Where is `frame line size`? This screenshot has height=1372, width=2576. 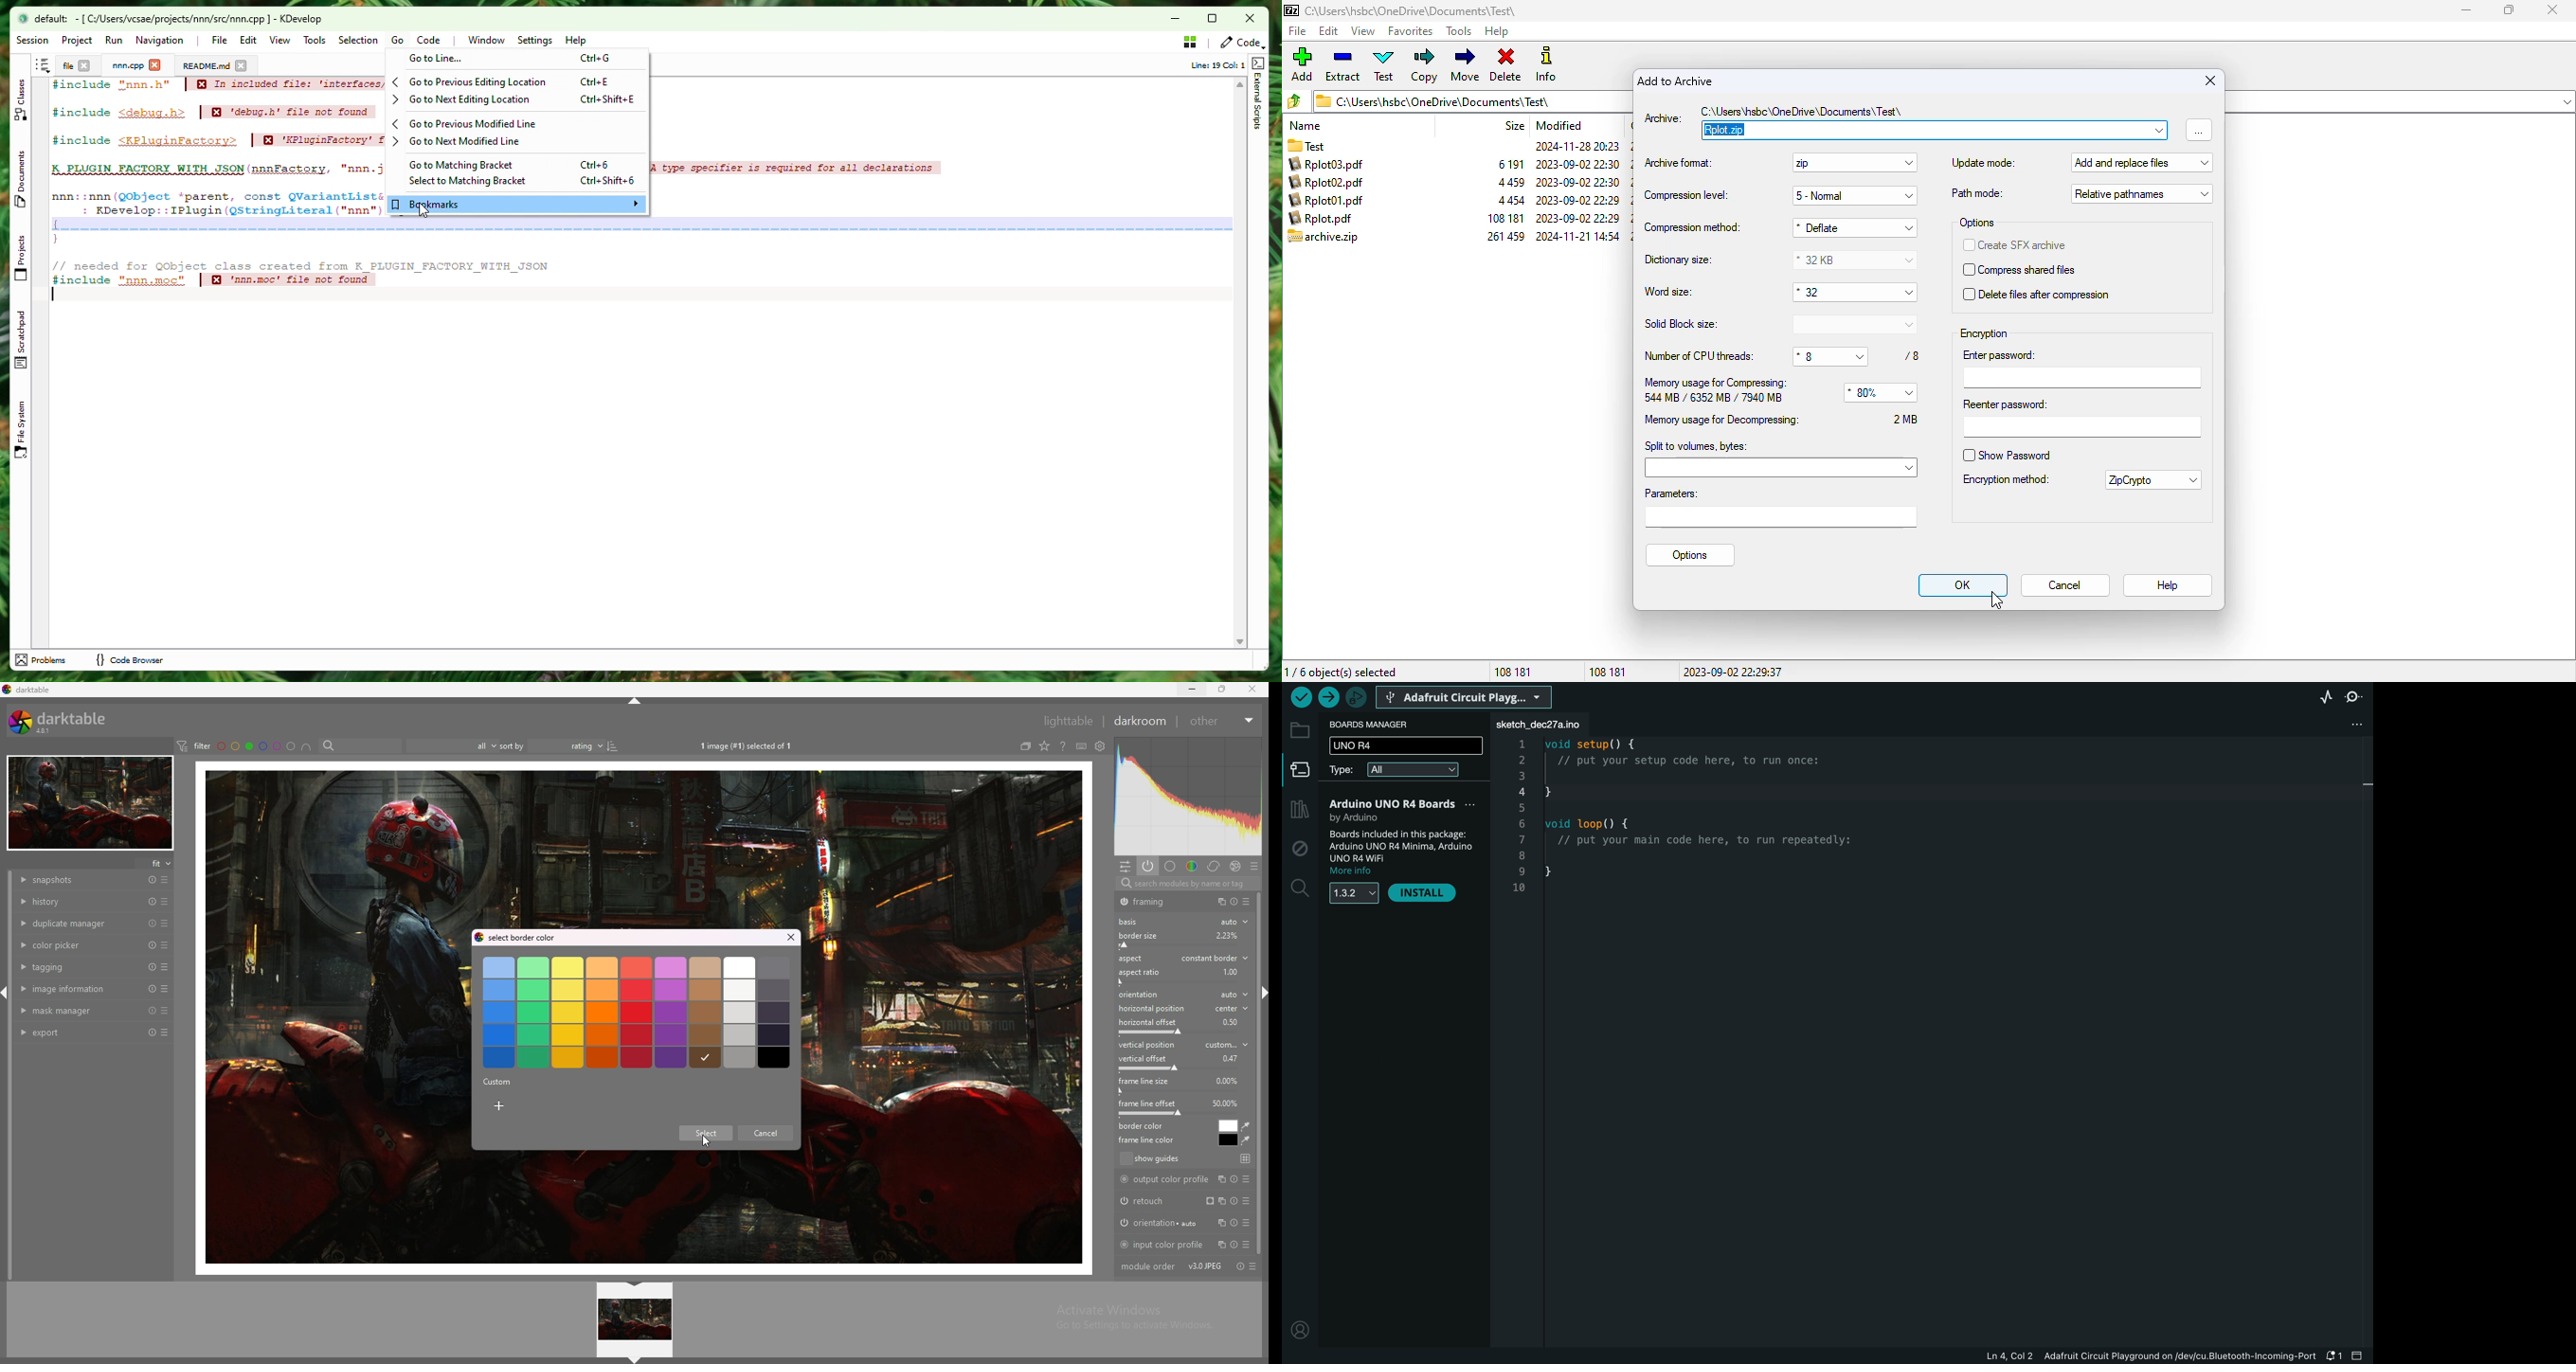
frame line size is located at coordinates (1144, 1081).